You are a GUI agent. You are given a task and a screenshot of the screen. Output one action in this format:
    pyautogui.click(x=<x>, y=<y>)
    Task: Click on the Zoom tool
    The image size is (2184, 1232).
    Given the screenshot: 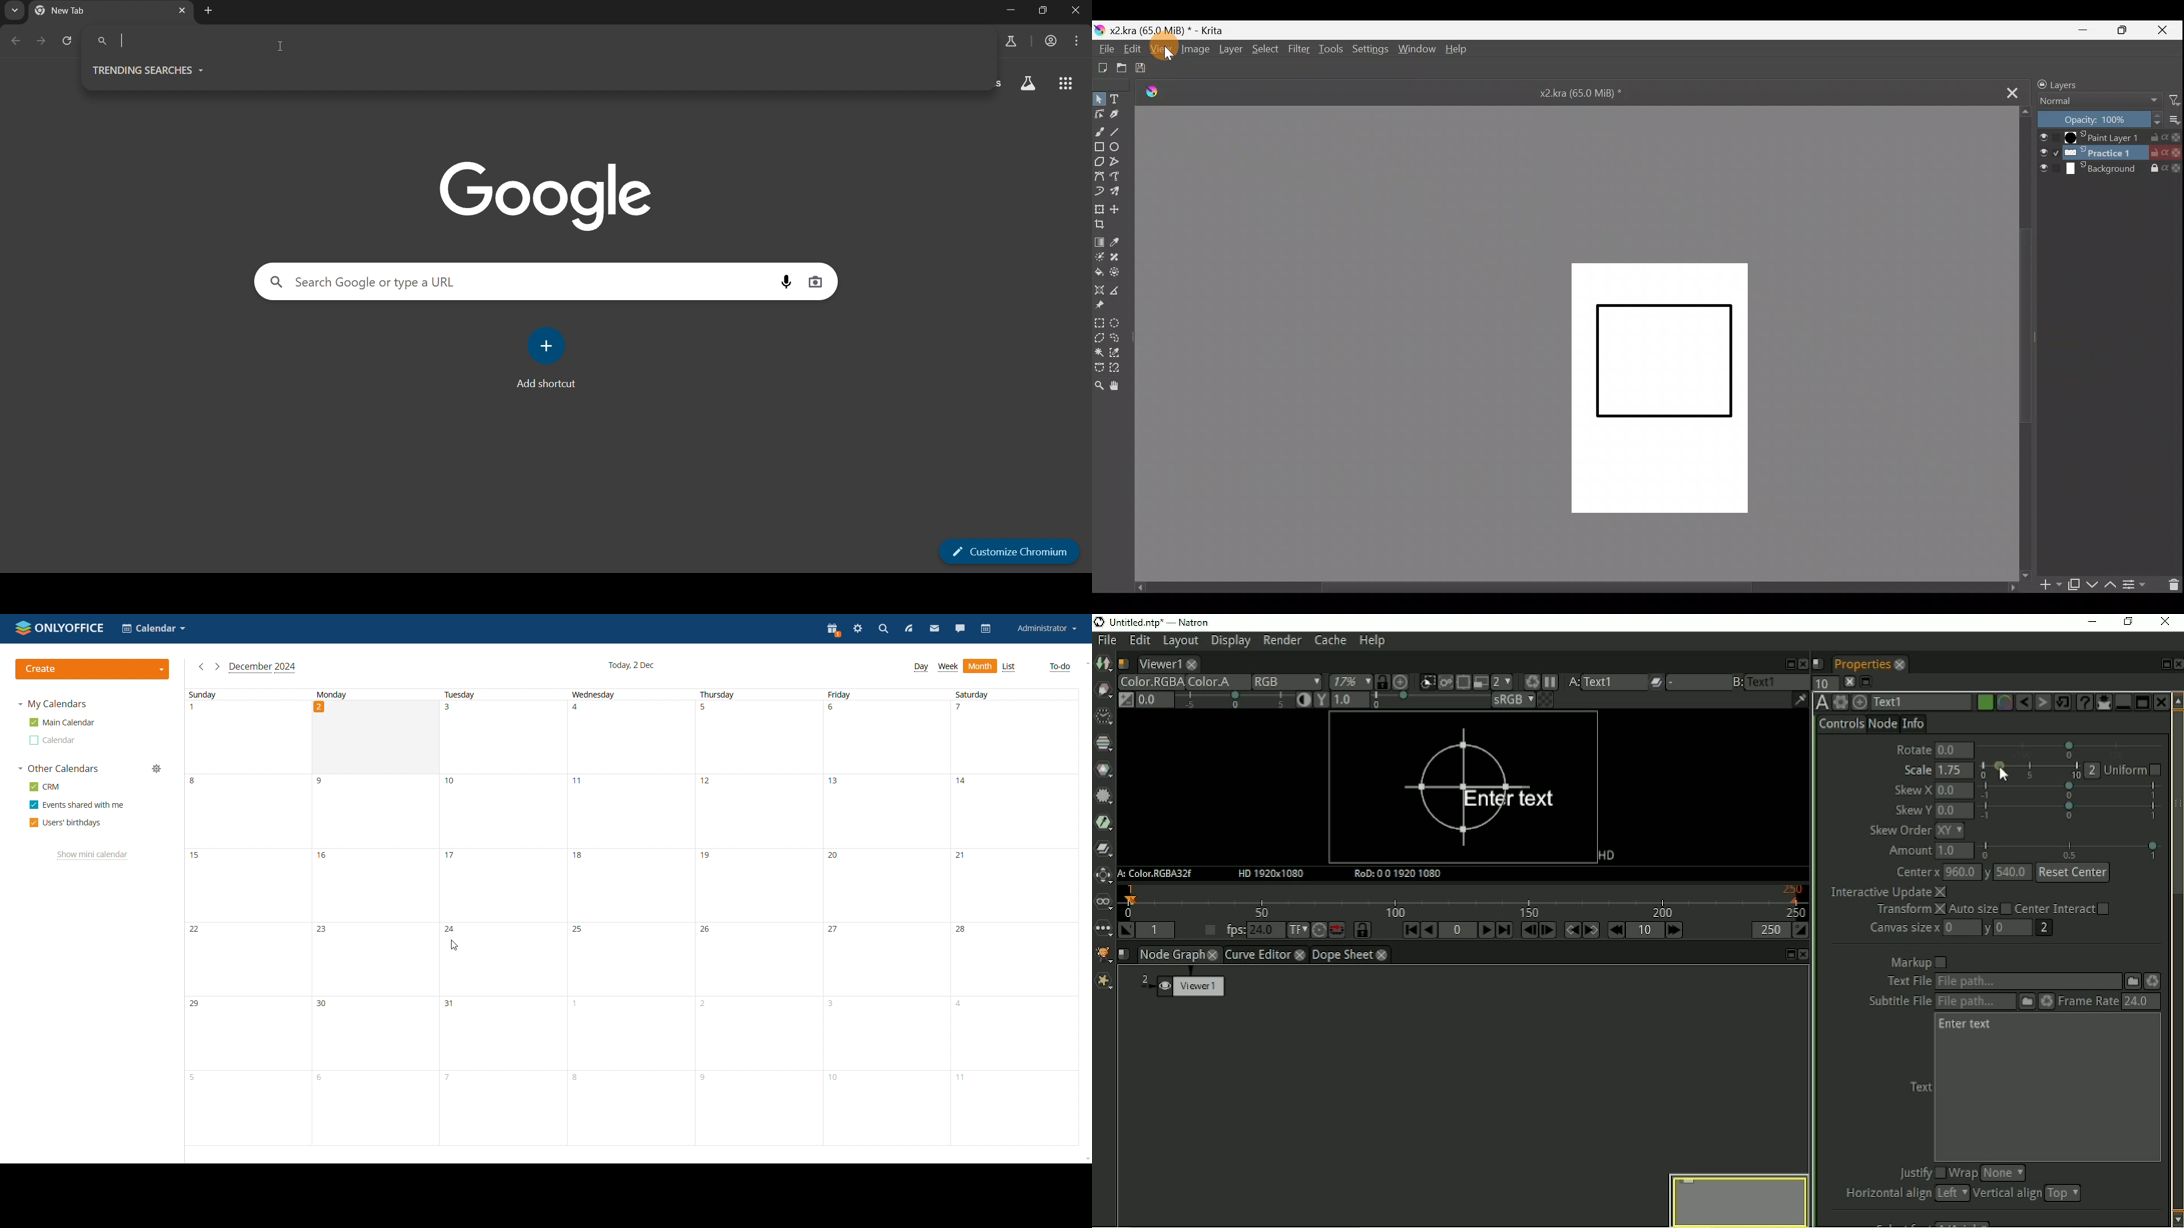 What is the action you would take?
    pyautogui.click(x=1101, y=387)
    